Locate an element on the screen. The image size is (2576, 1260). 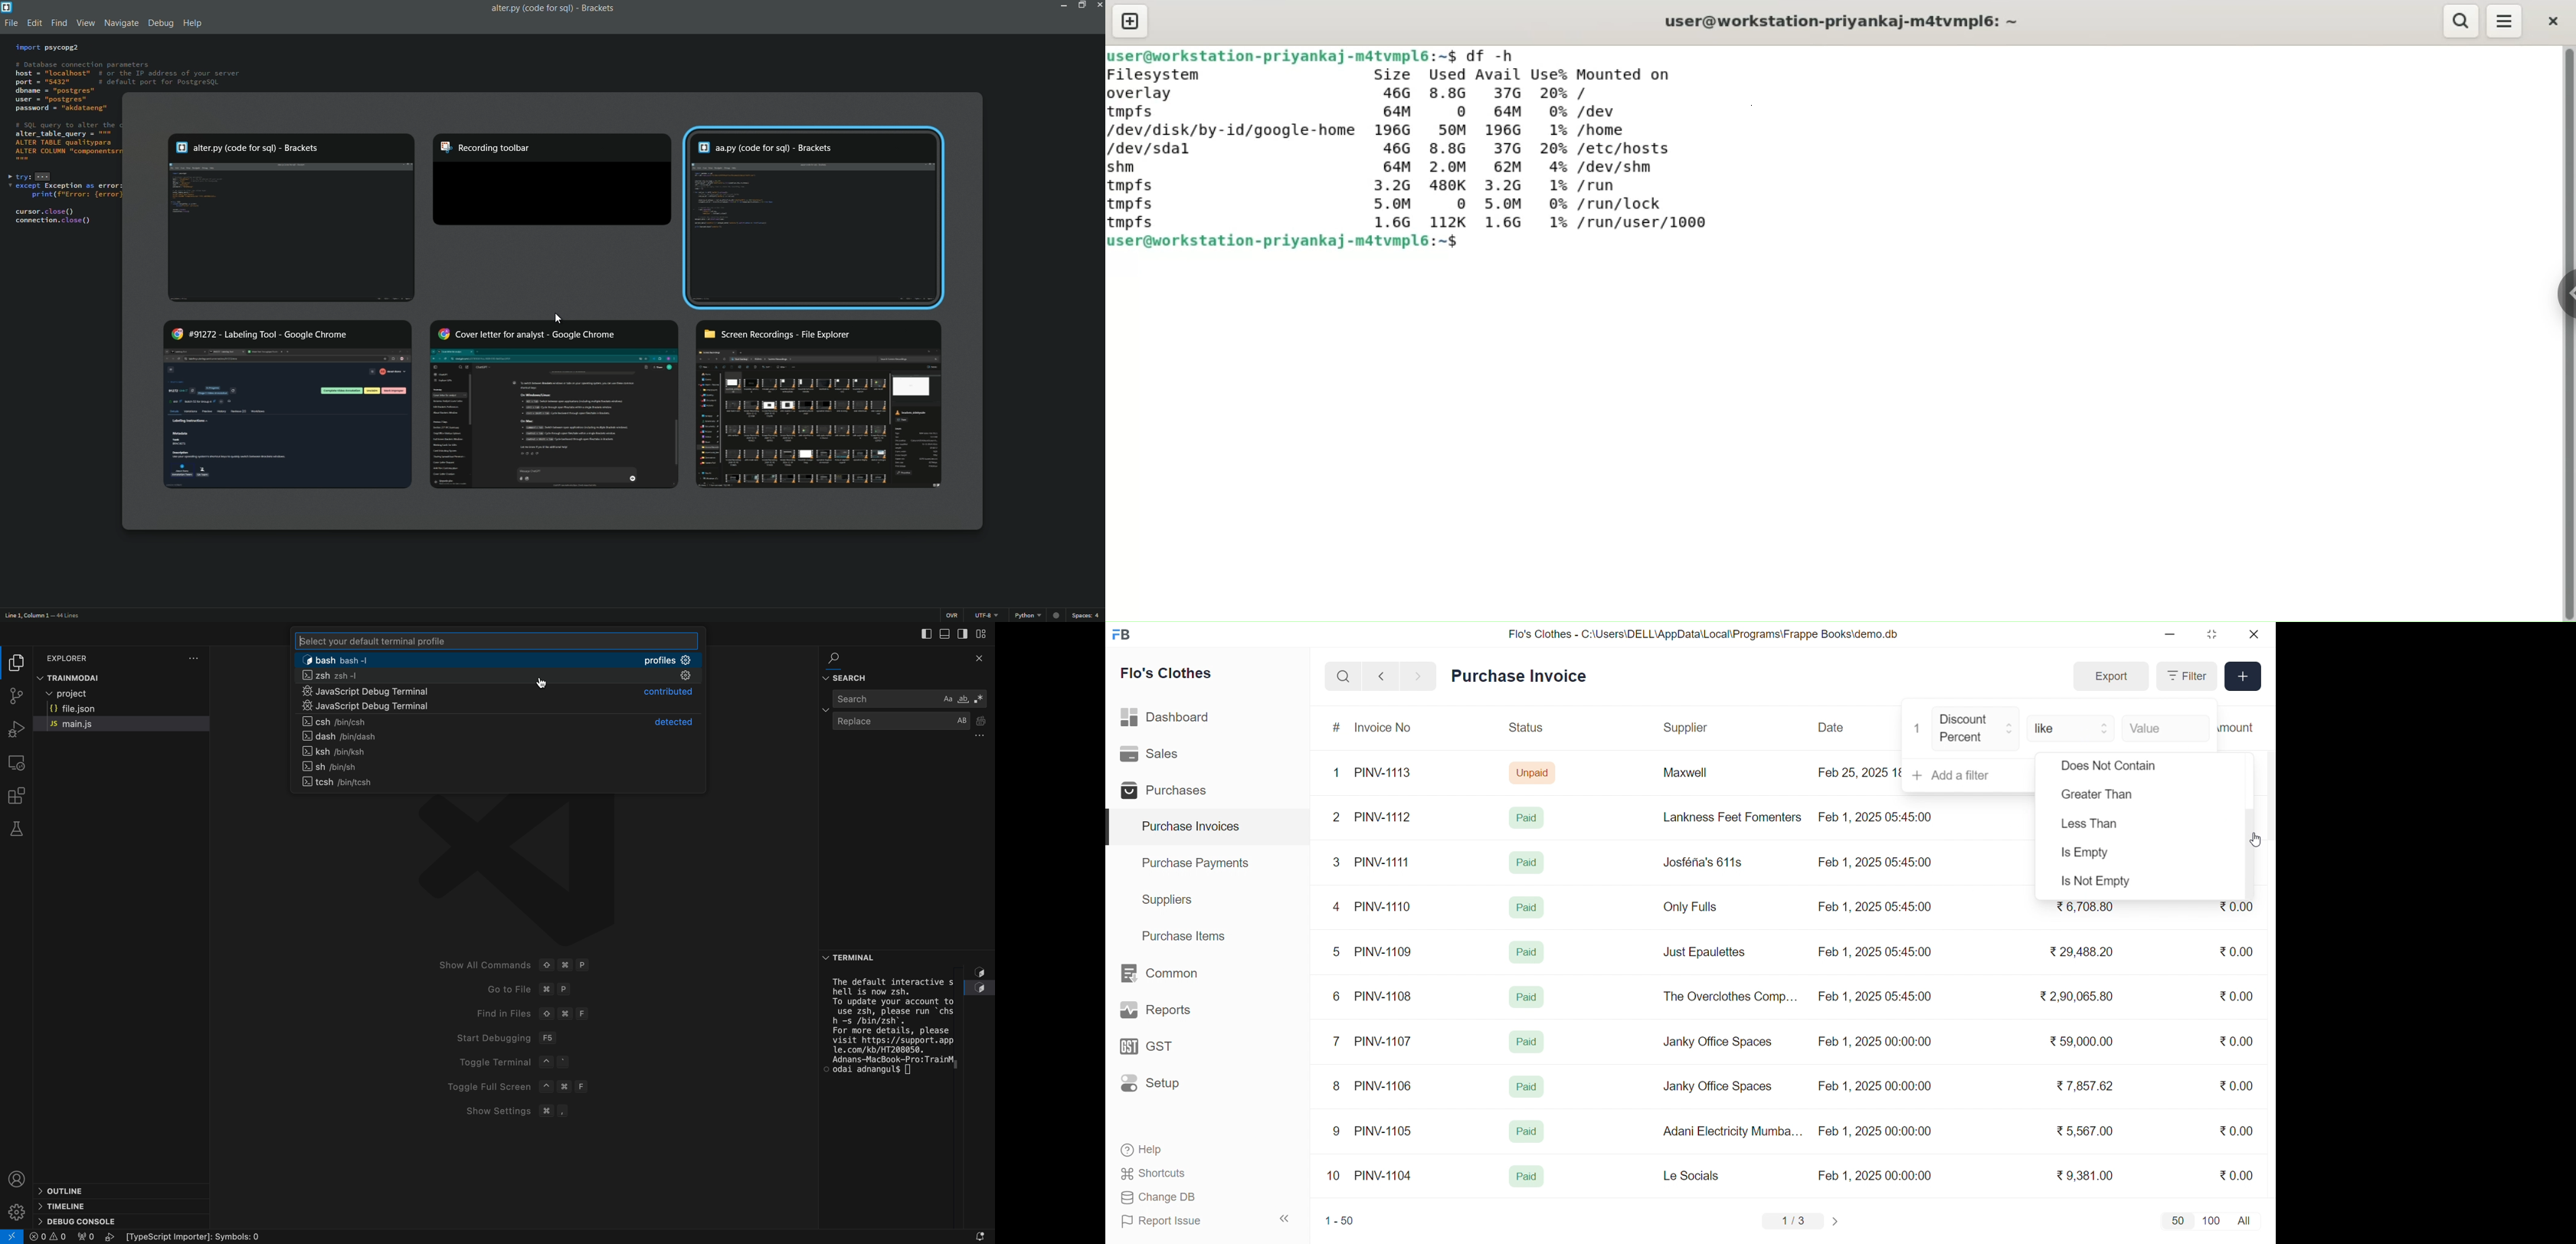
ins is located at coordinates (953, 615).